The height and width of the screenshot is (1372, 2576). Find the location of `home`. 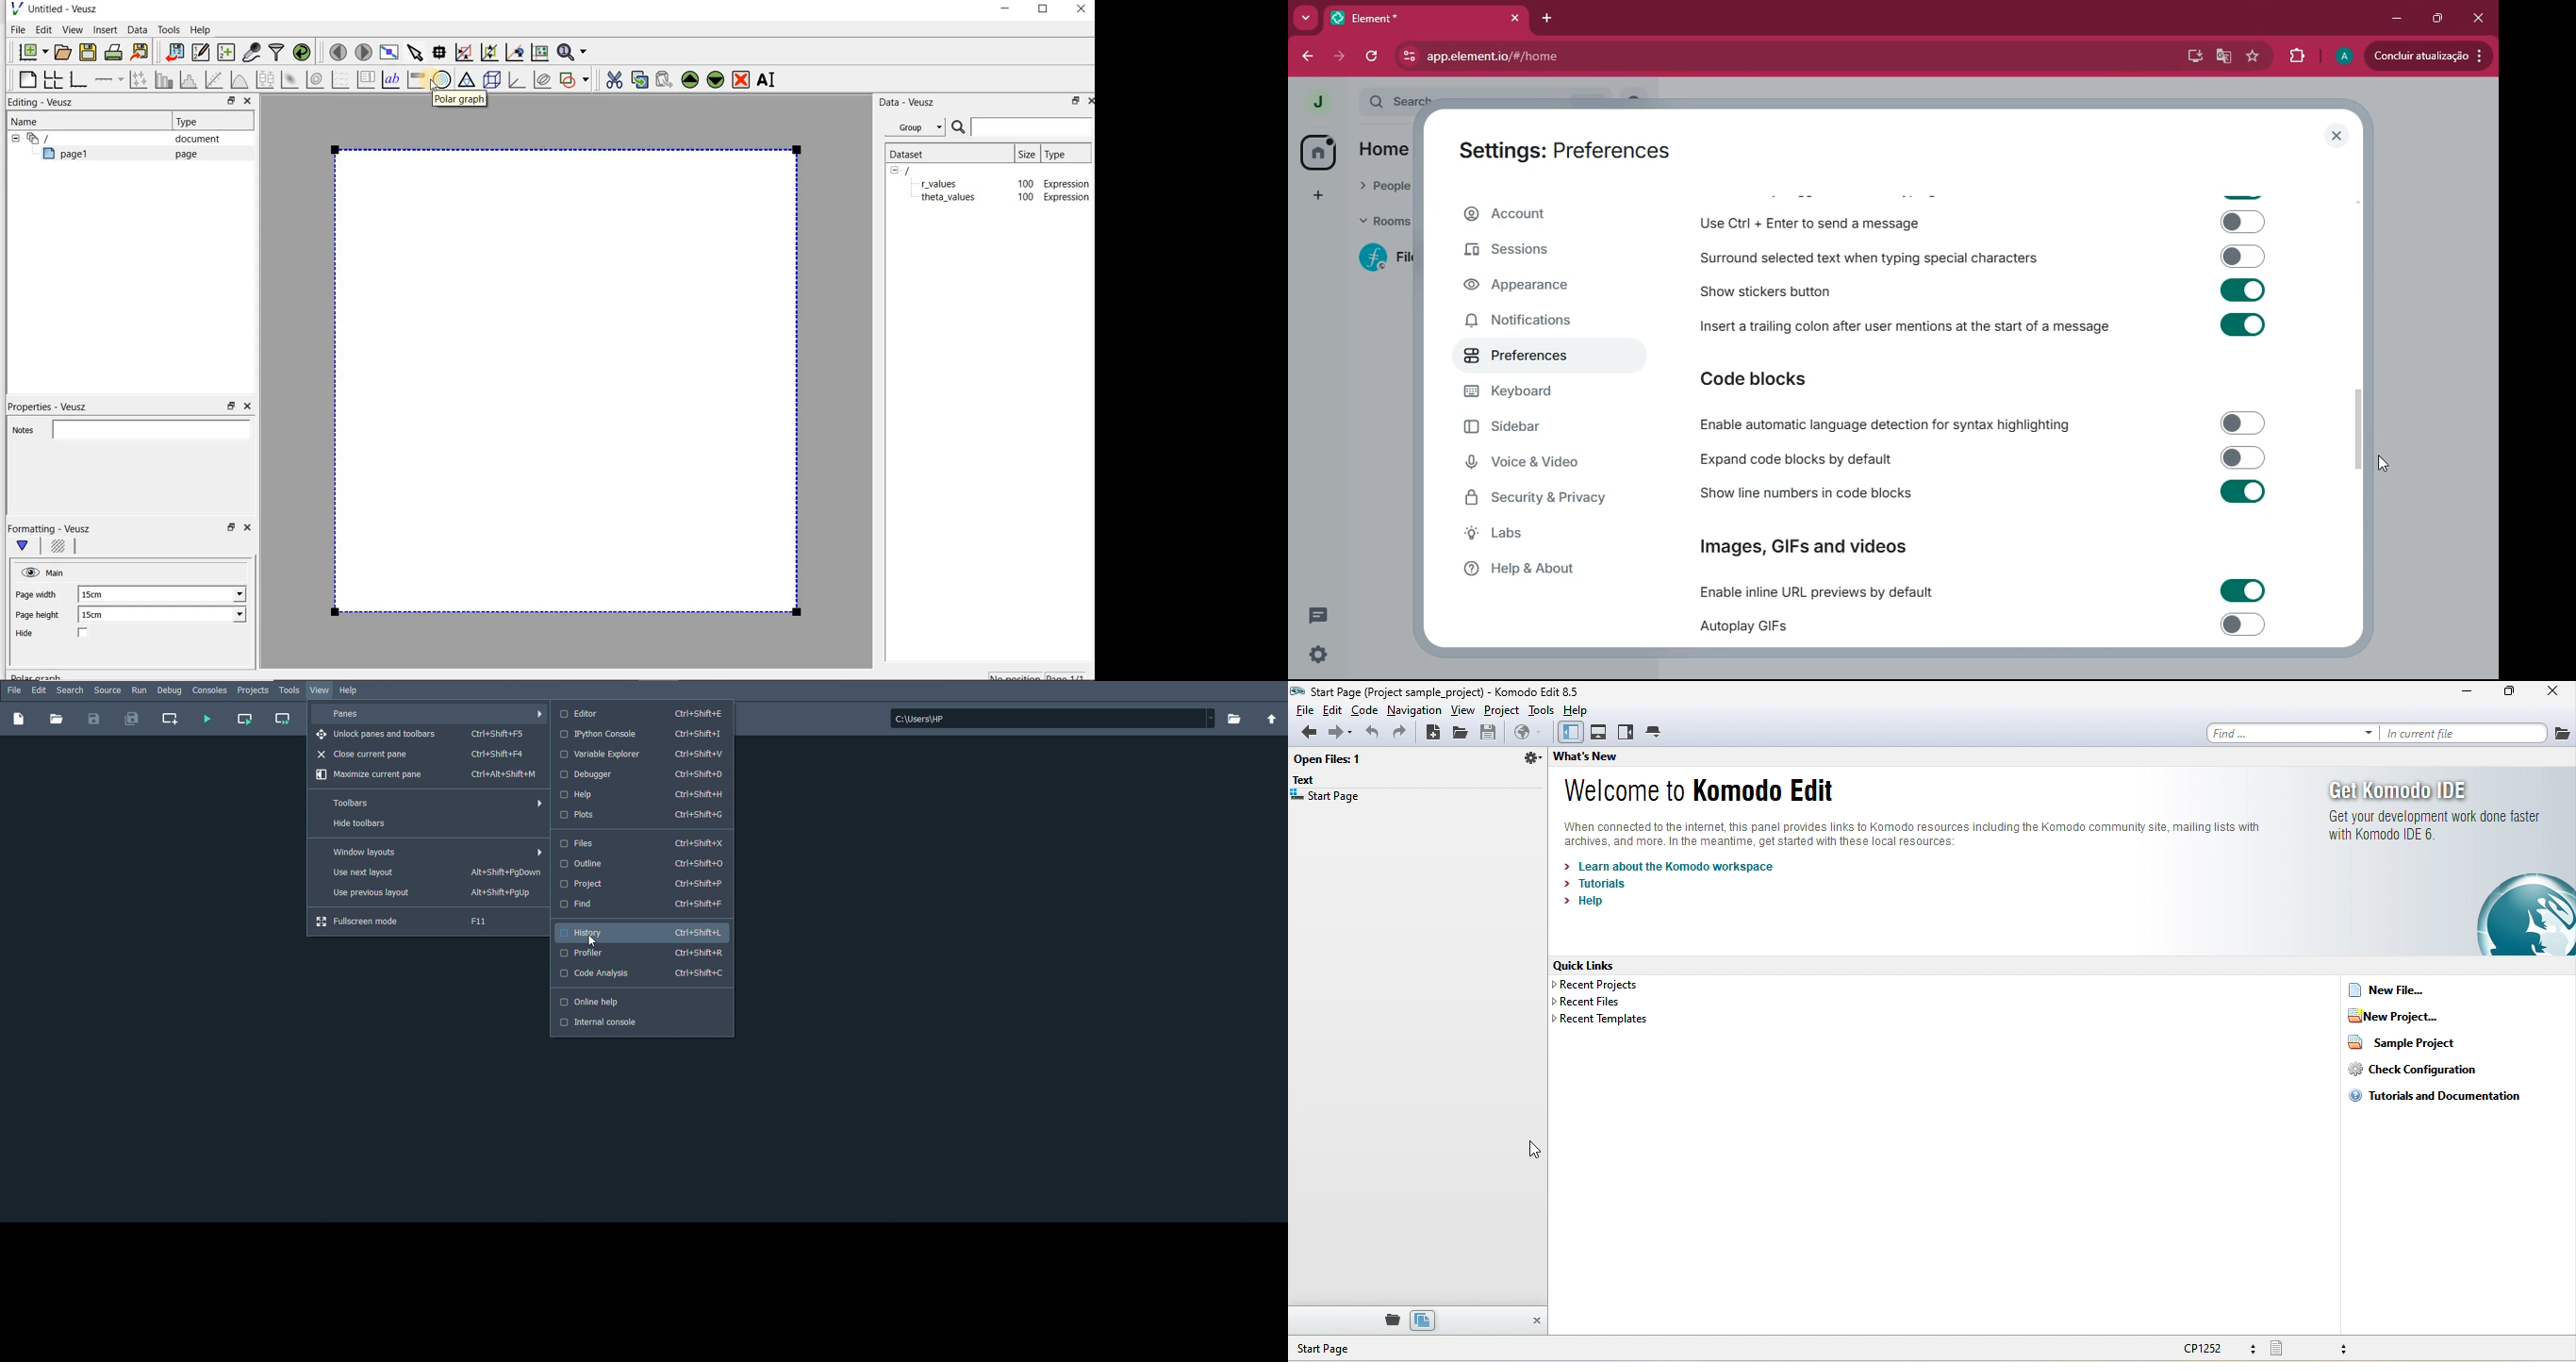

home is located at coordinates (1379, 149).